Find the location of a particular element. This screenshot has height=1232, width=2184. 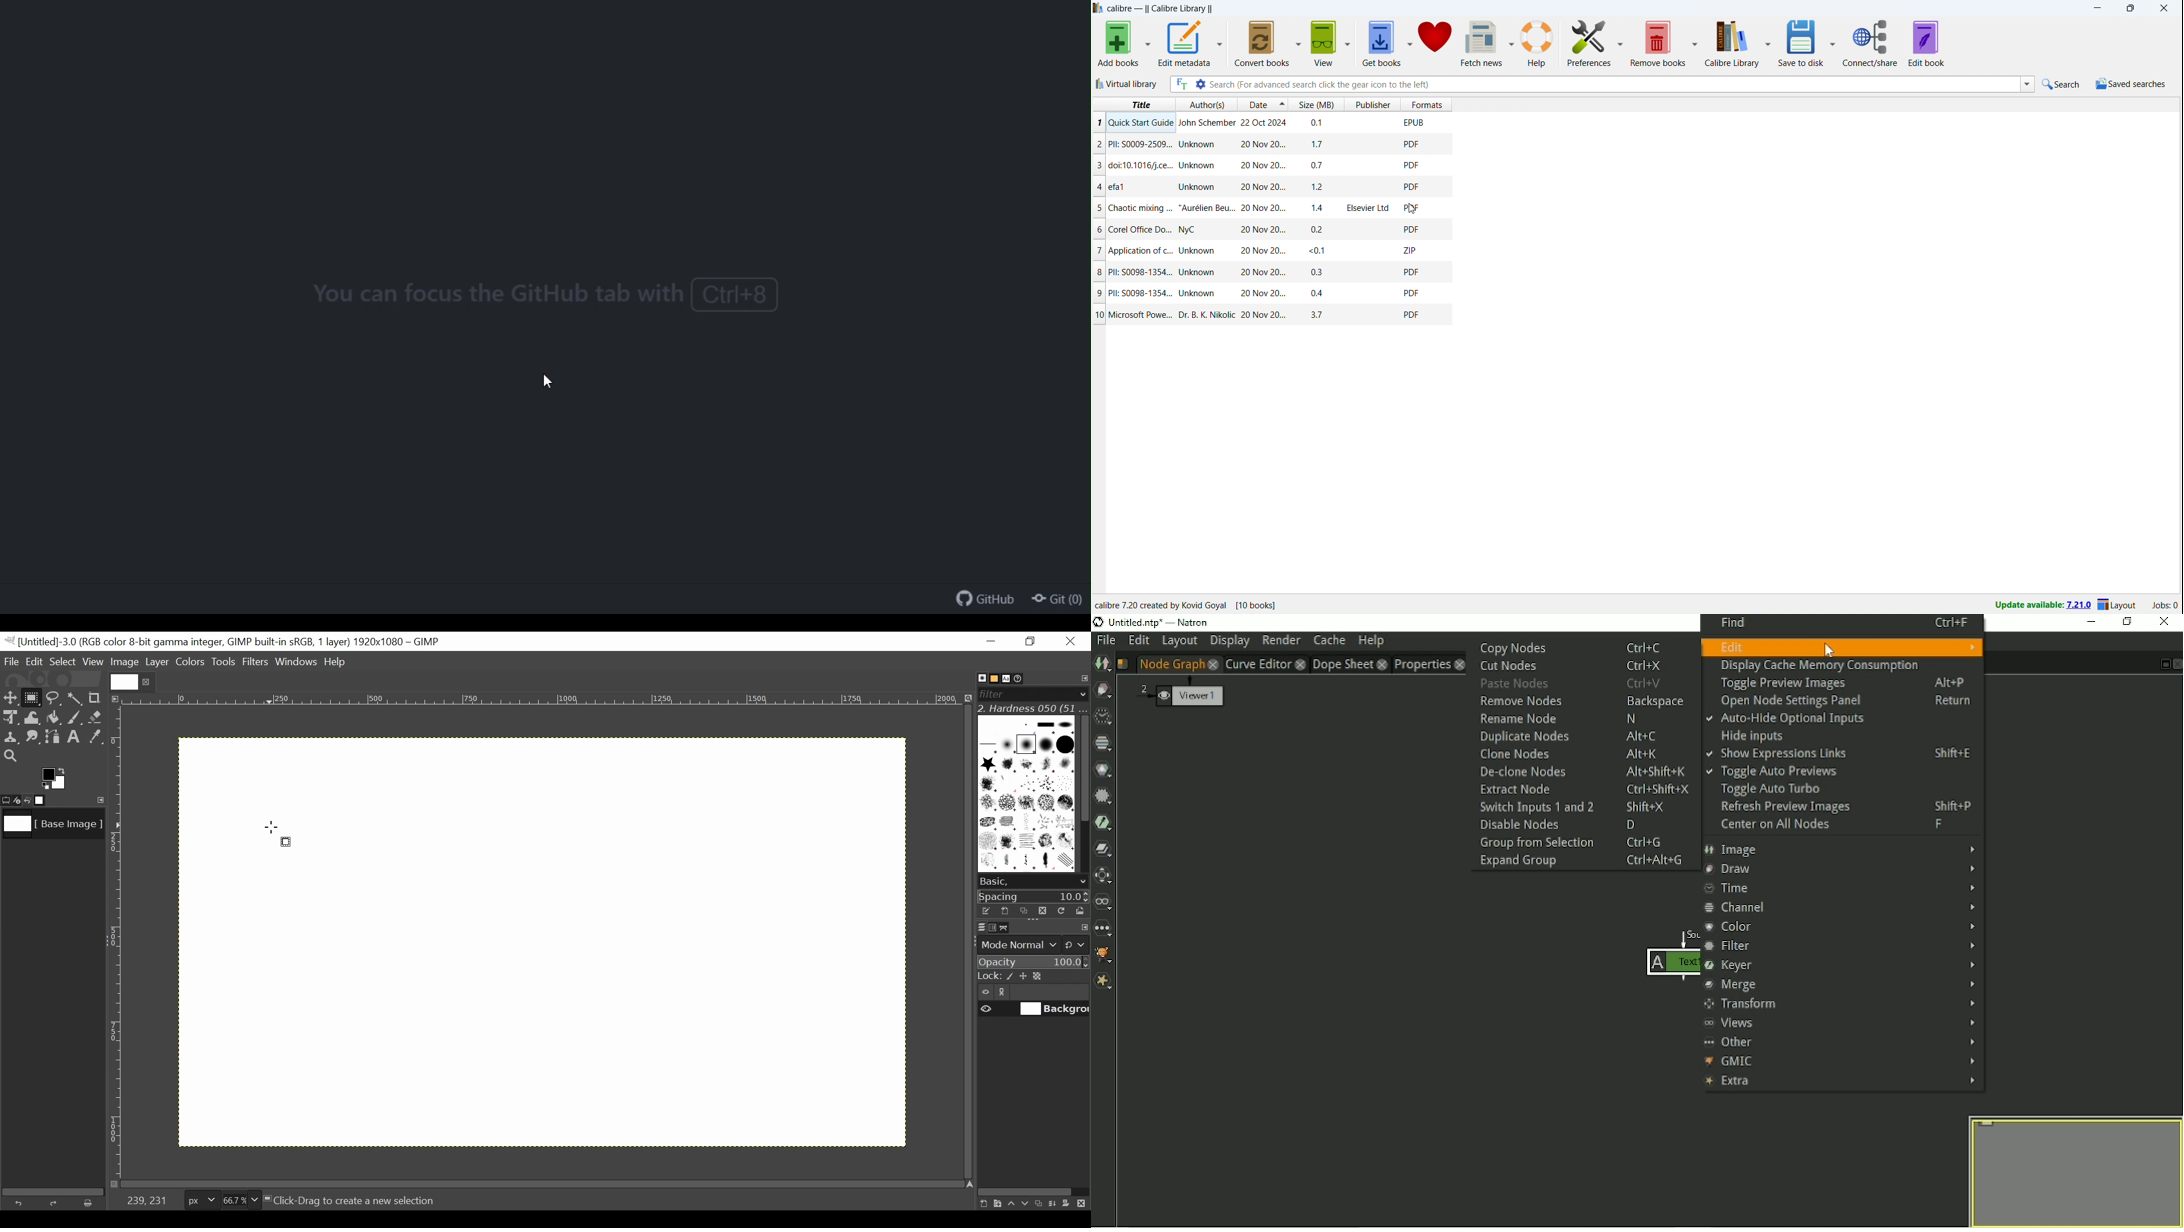

sort by authors is located at coordinates (1208, 104).